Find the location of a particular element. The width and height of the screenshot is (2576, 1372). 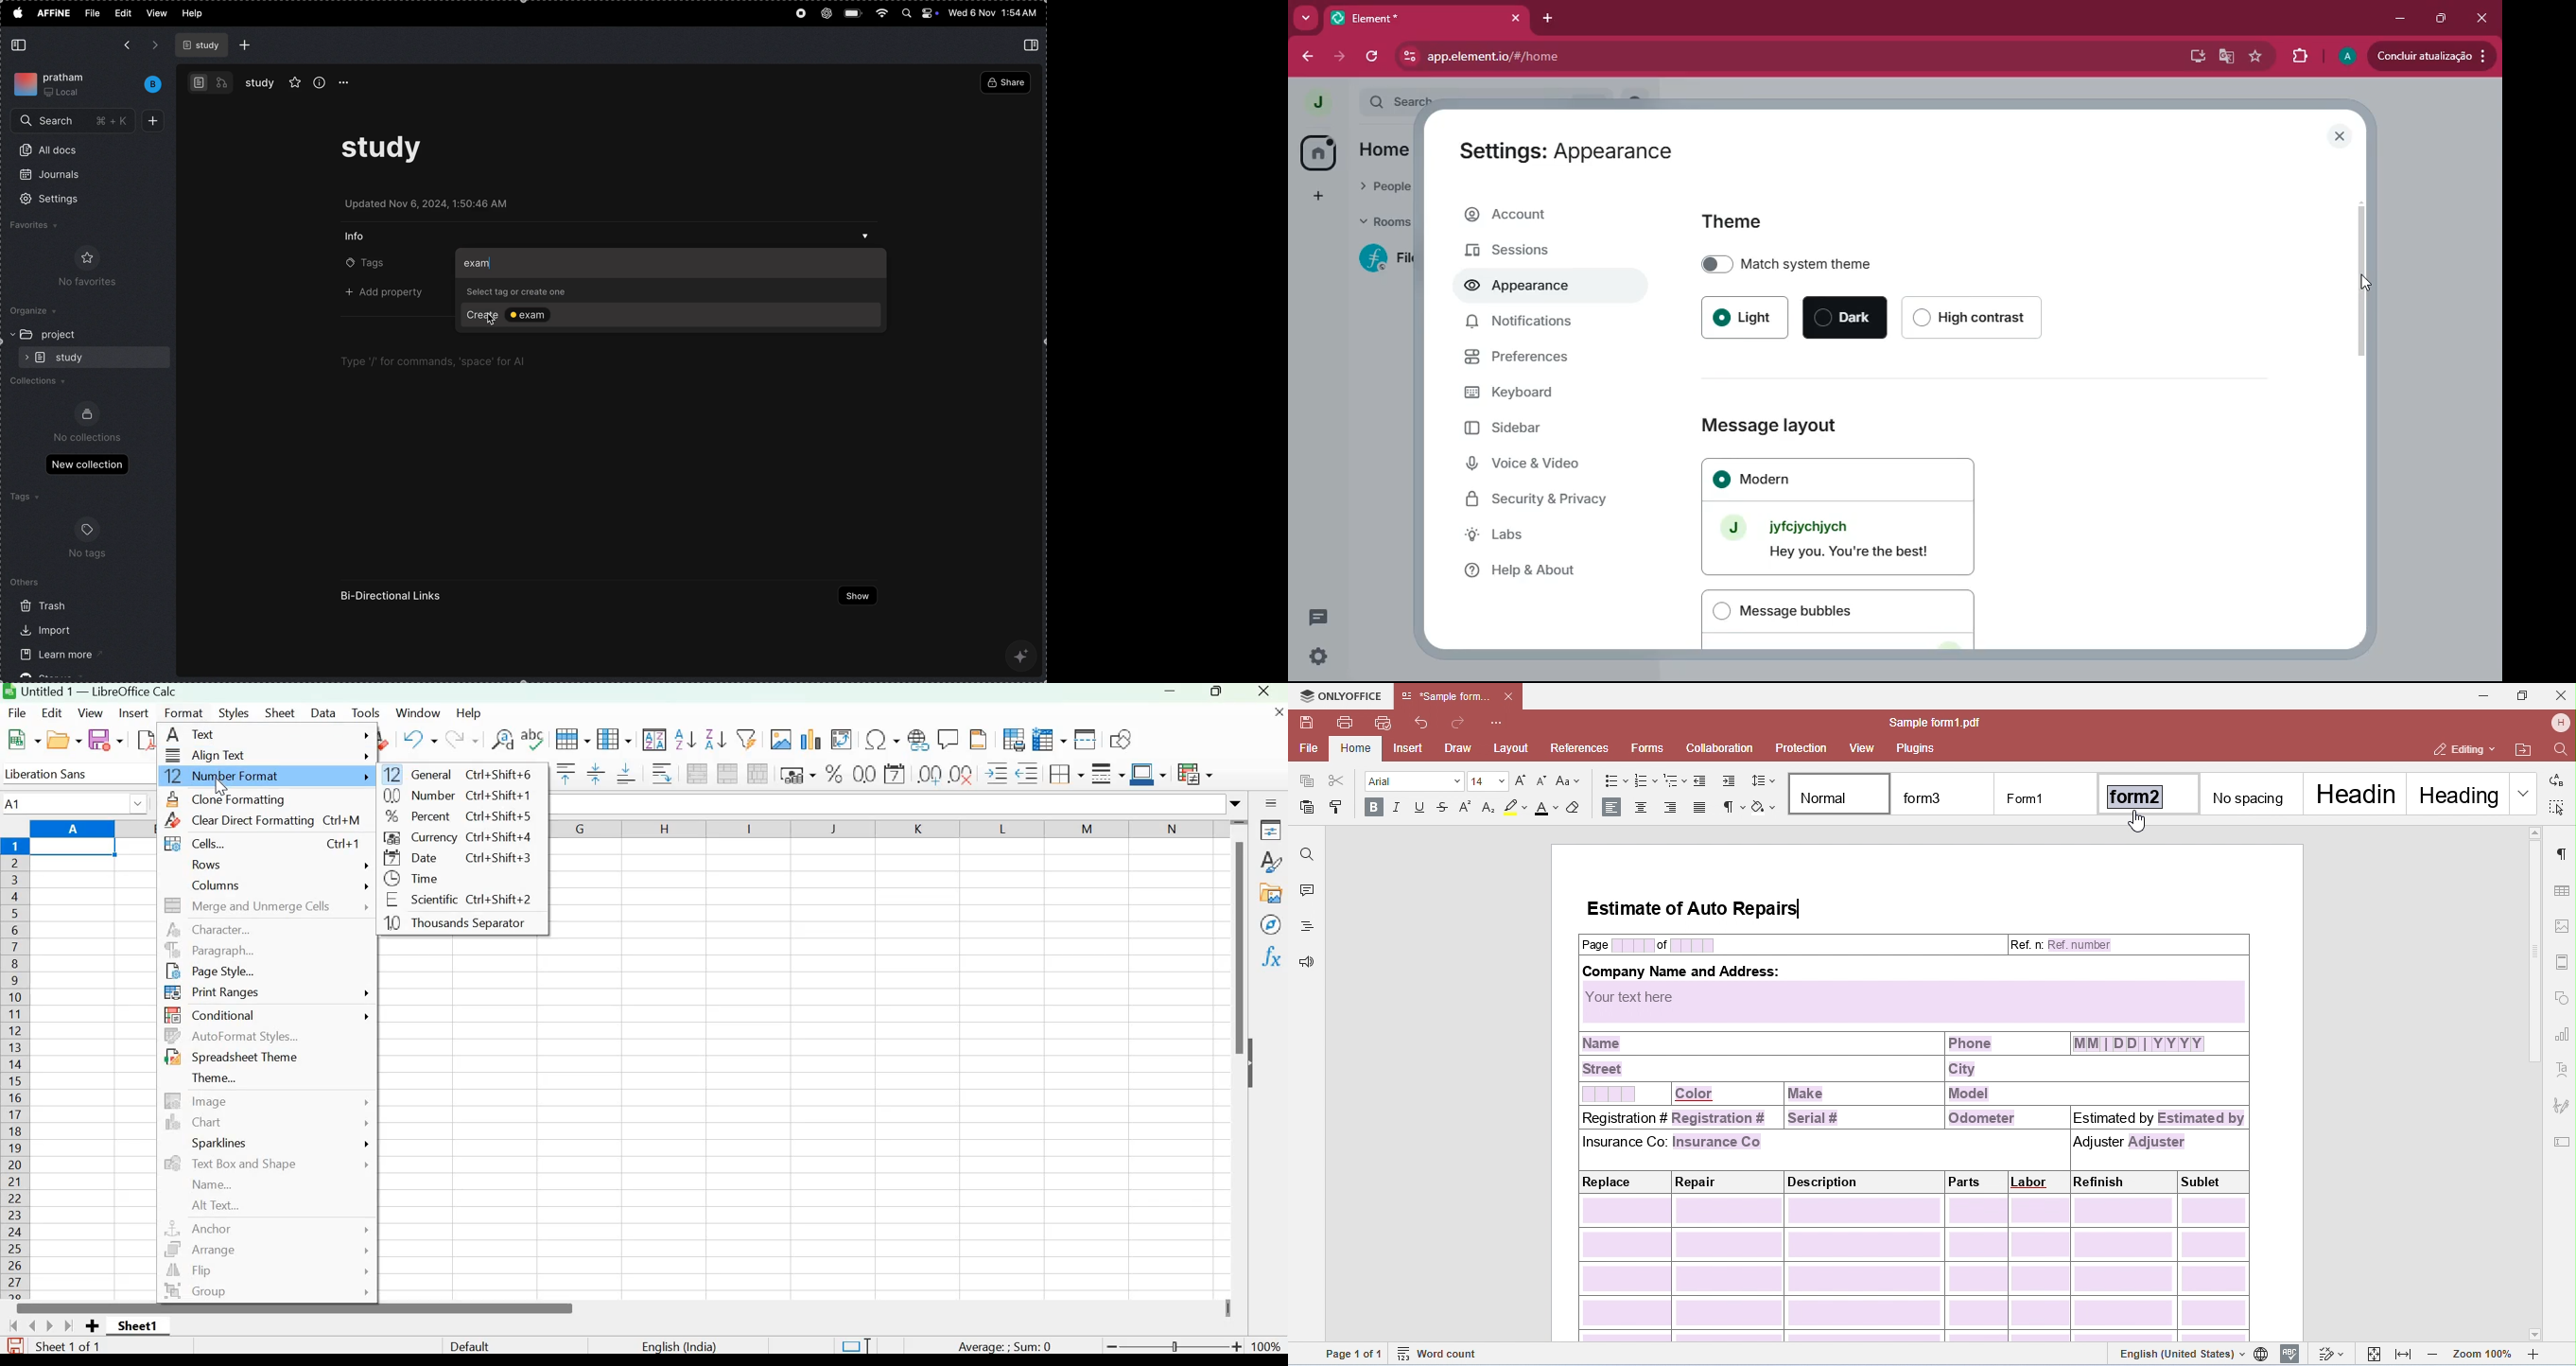

favourite  is located at coordinates (2255, 57).